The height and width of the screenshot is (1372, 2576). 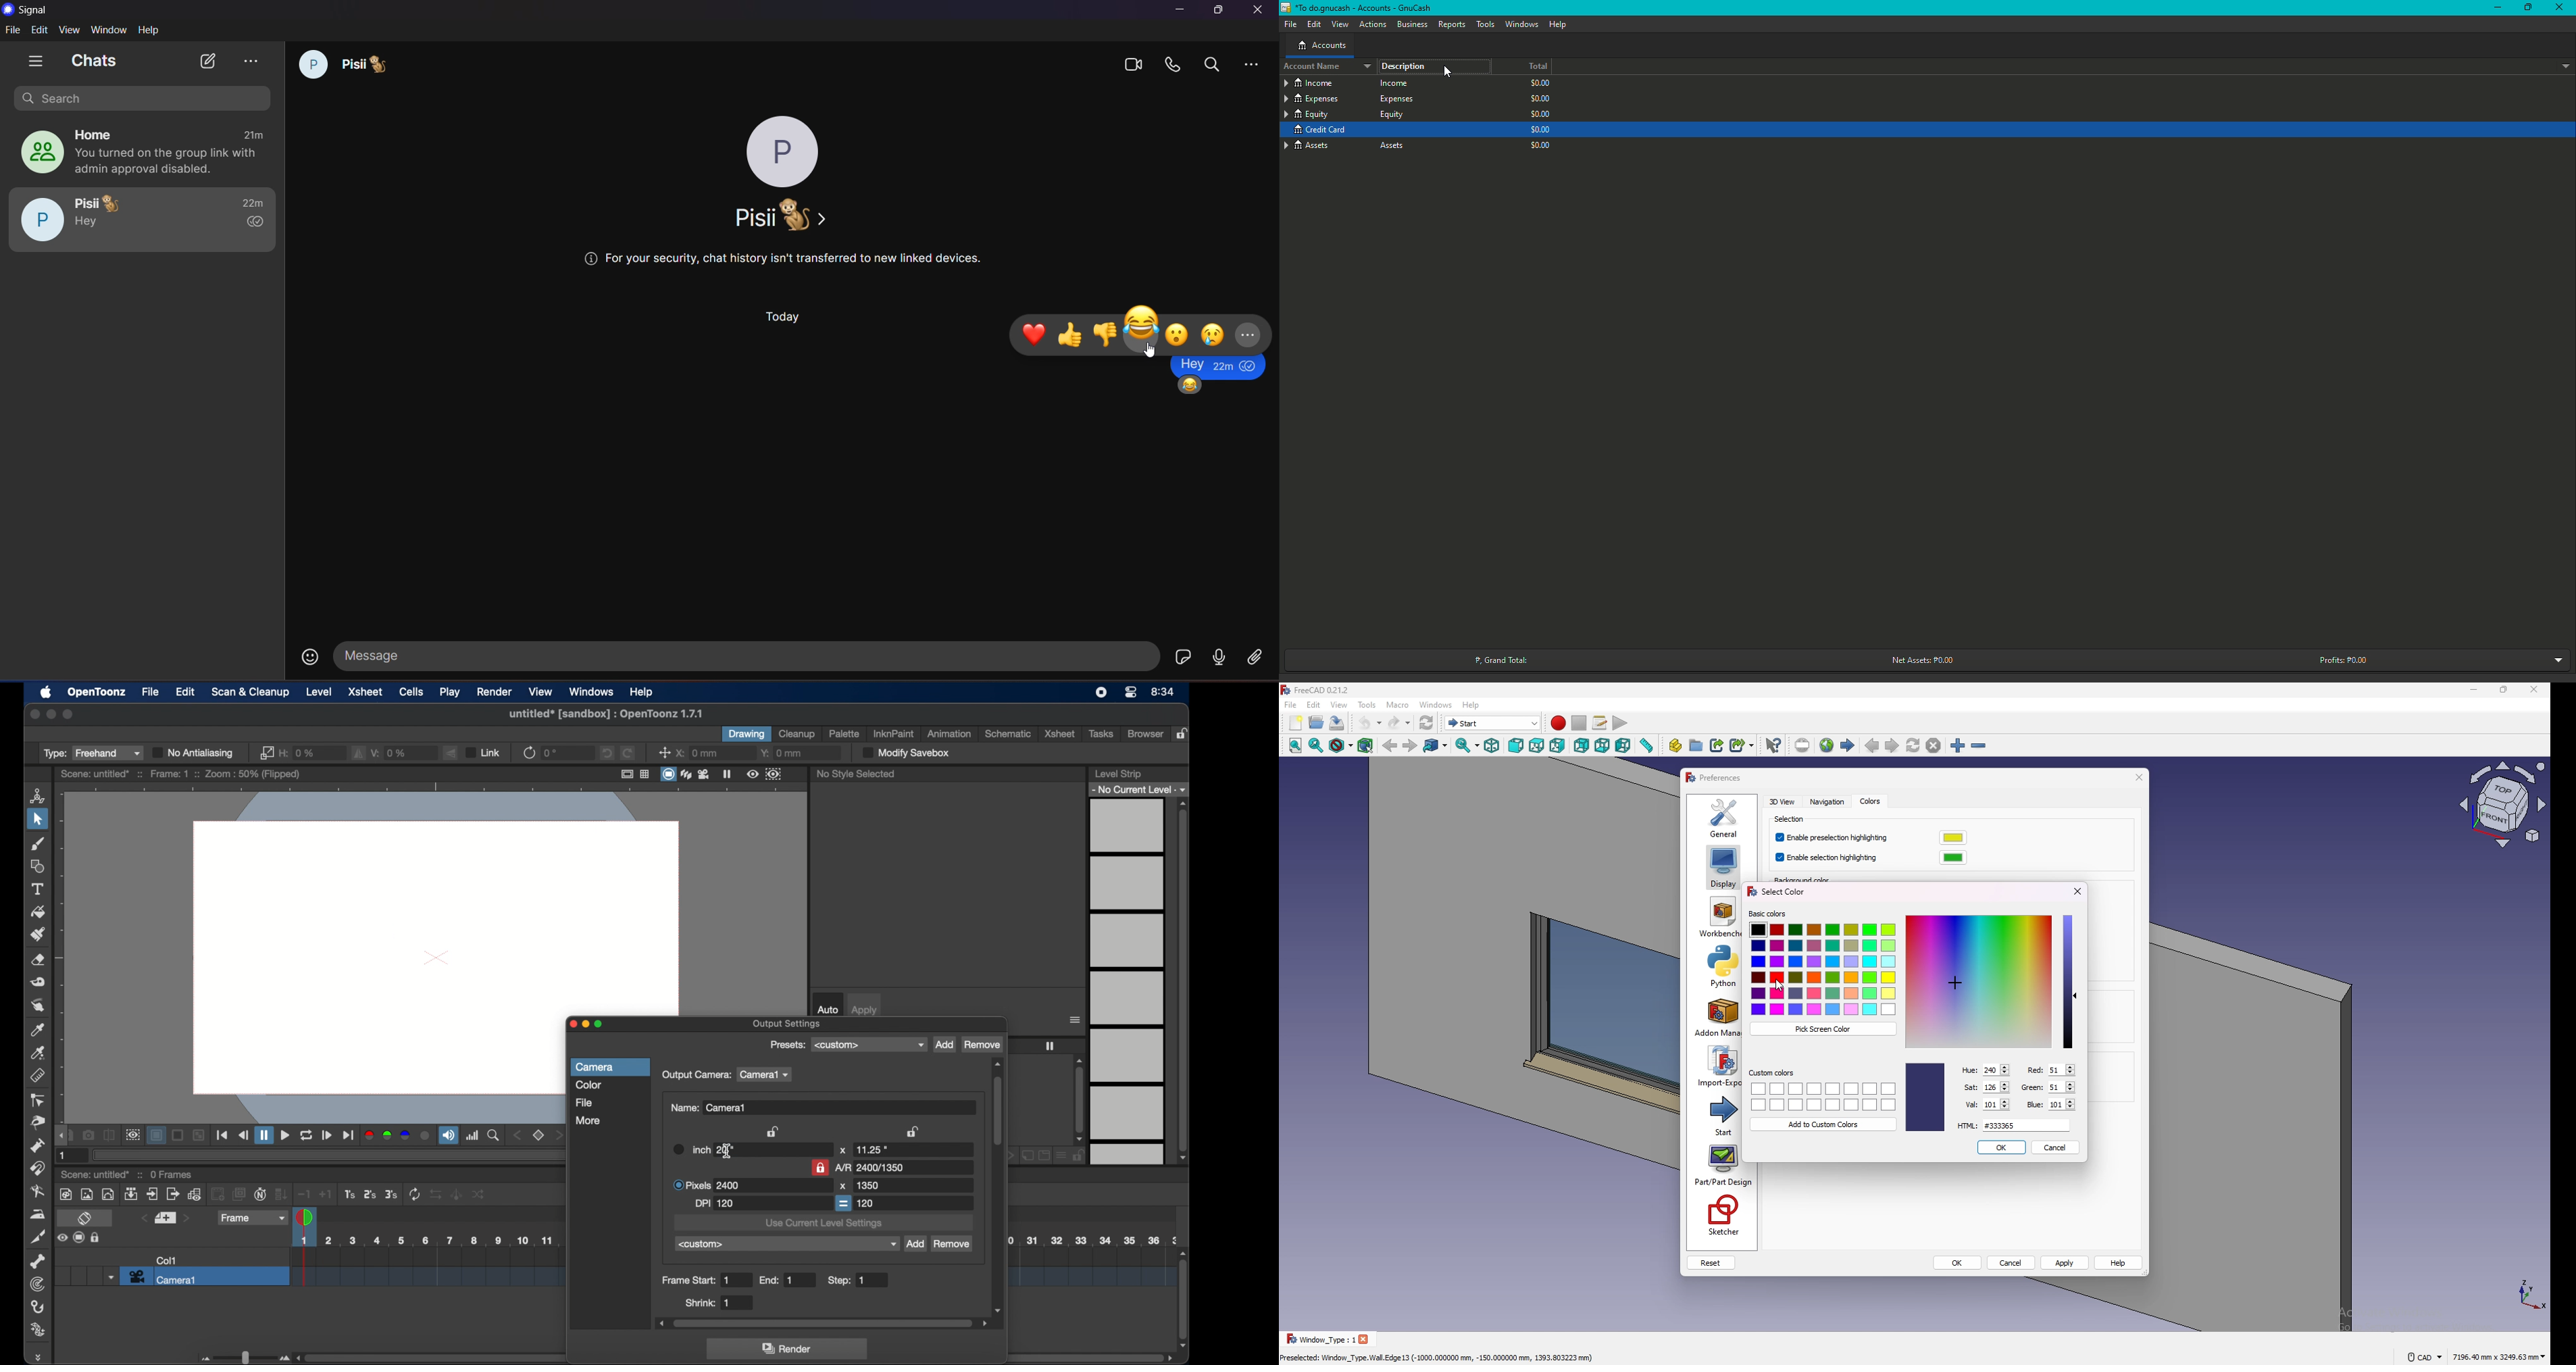 I want to click on cells, so click(x=411, y=691).